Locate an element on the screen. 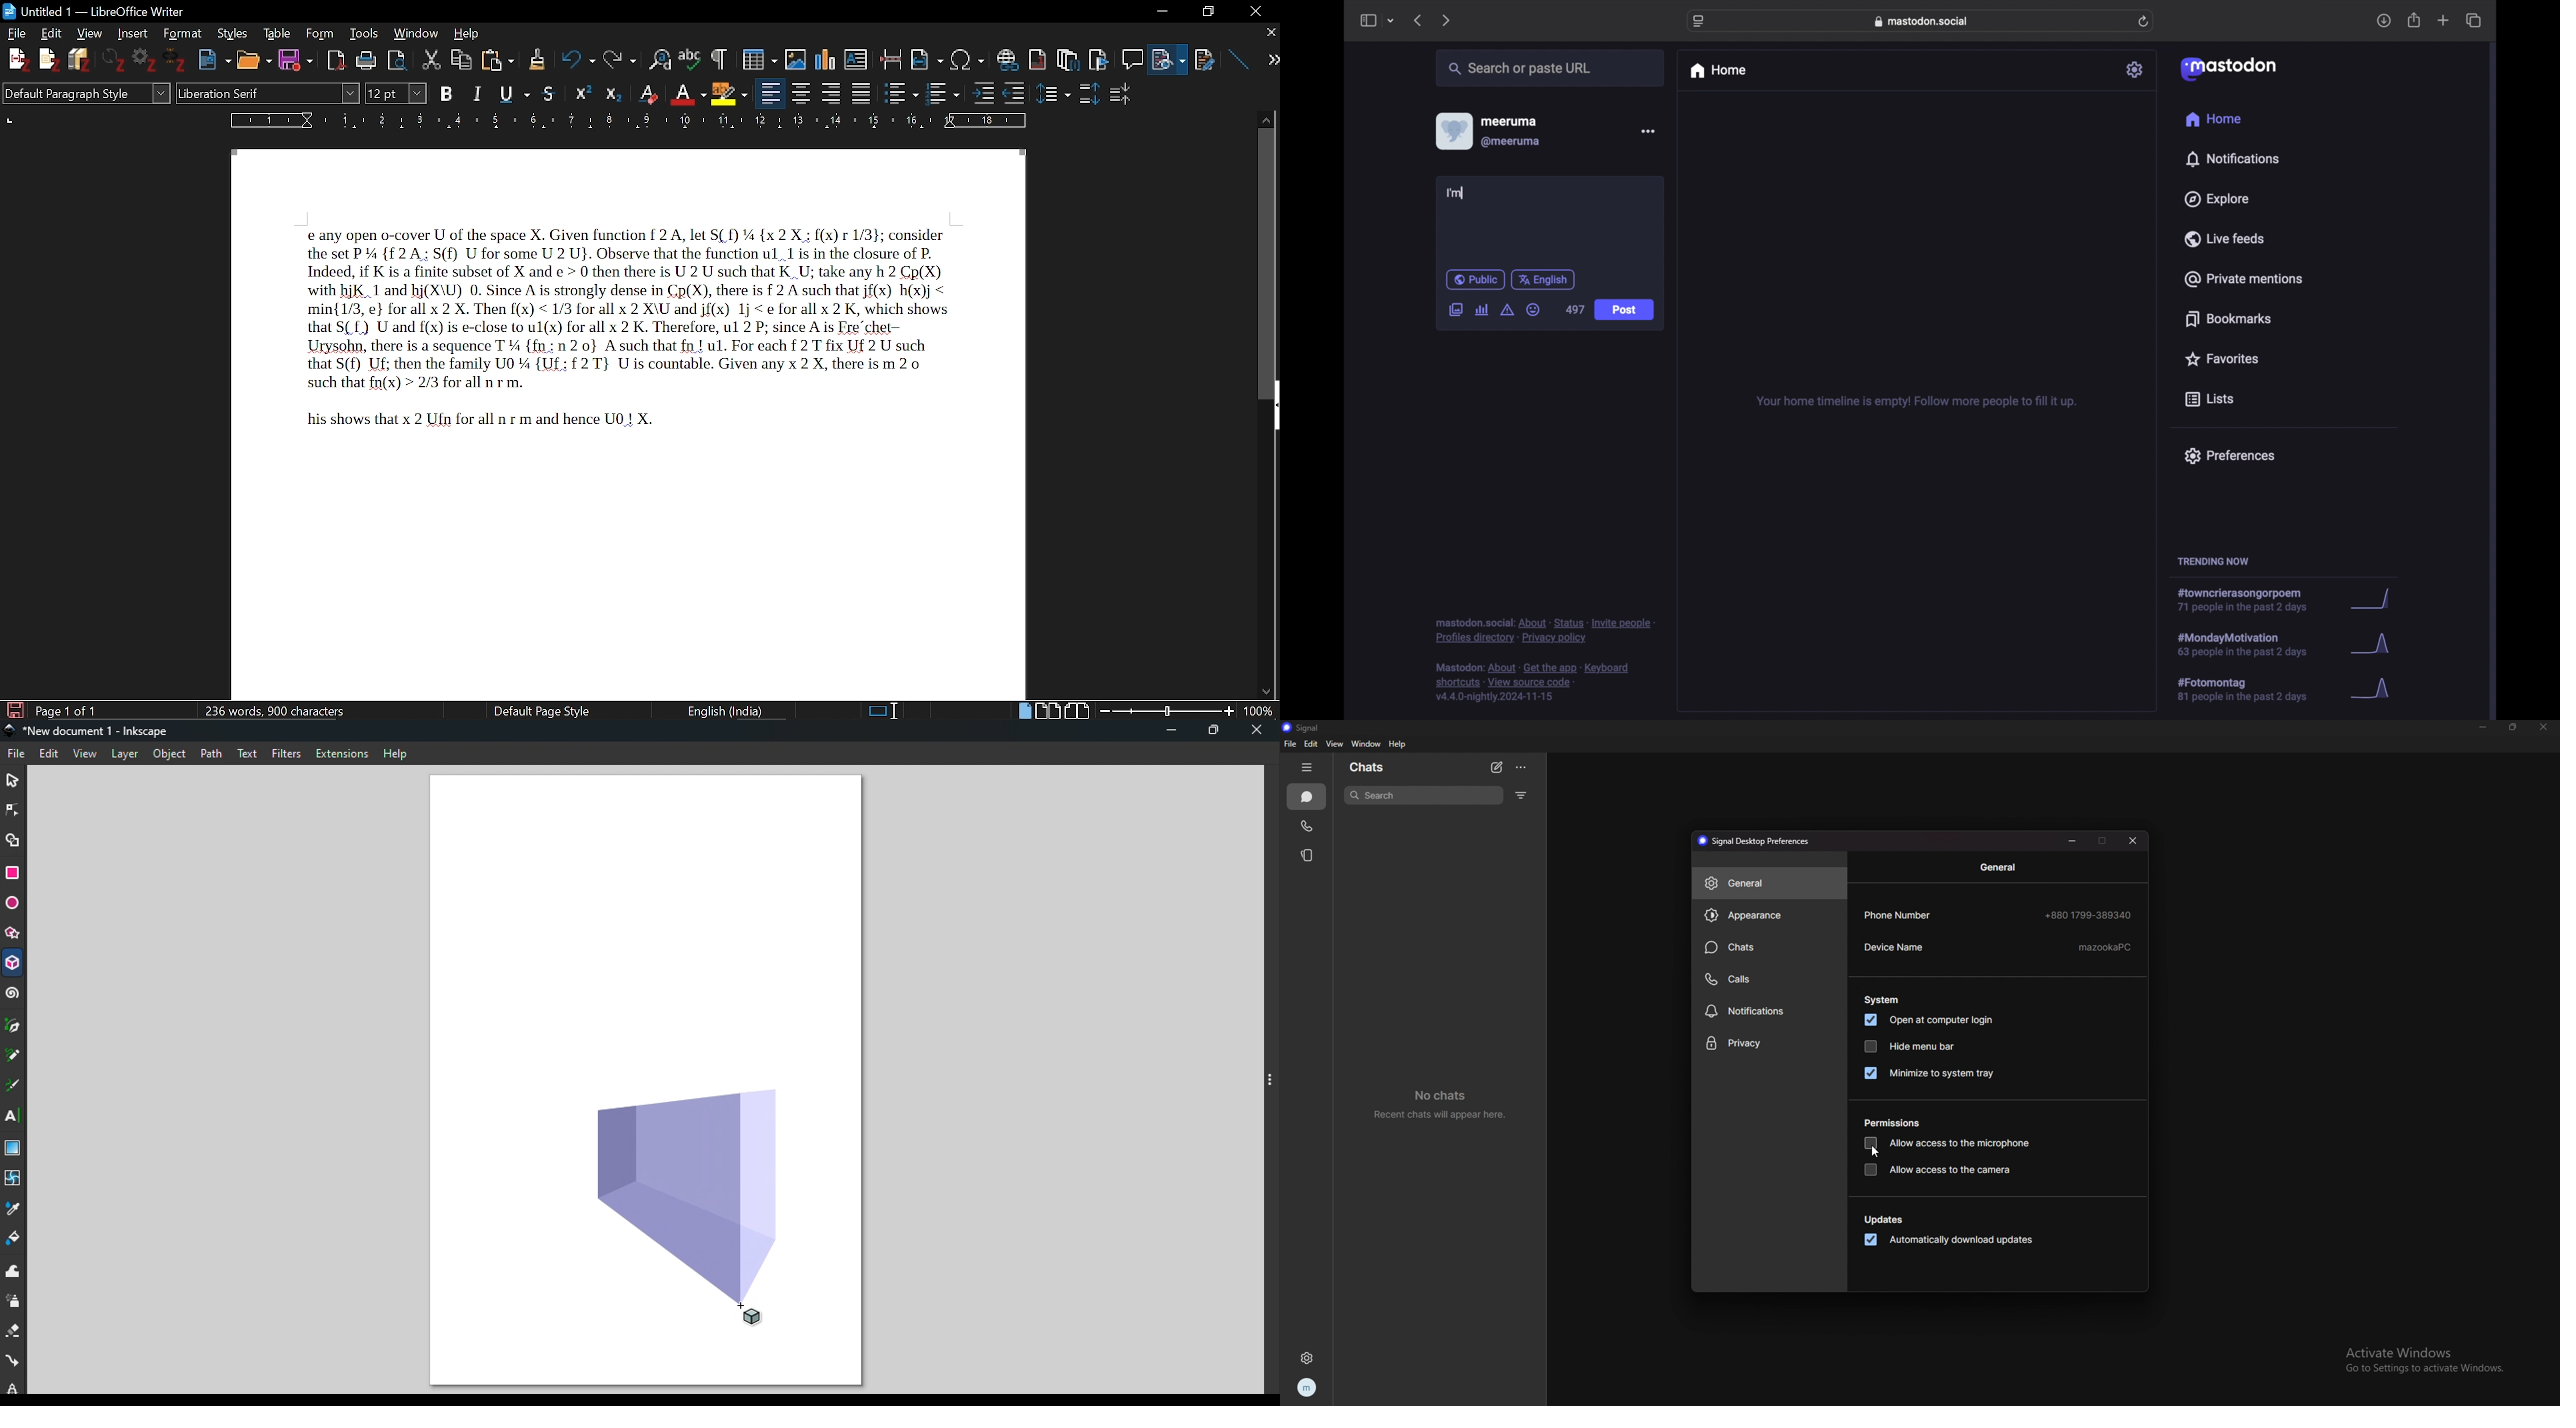  Dropper tool is located at coordinates (15, 1208).